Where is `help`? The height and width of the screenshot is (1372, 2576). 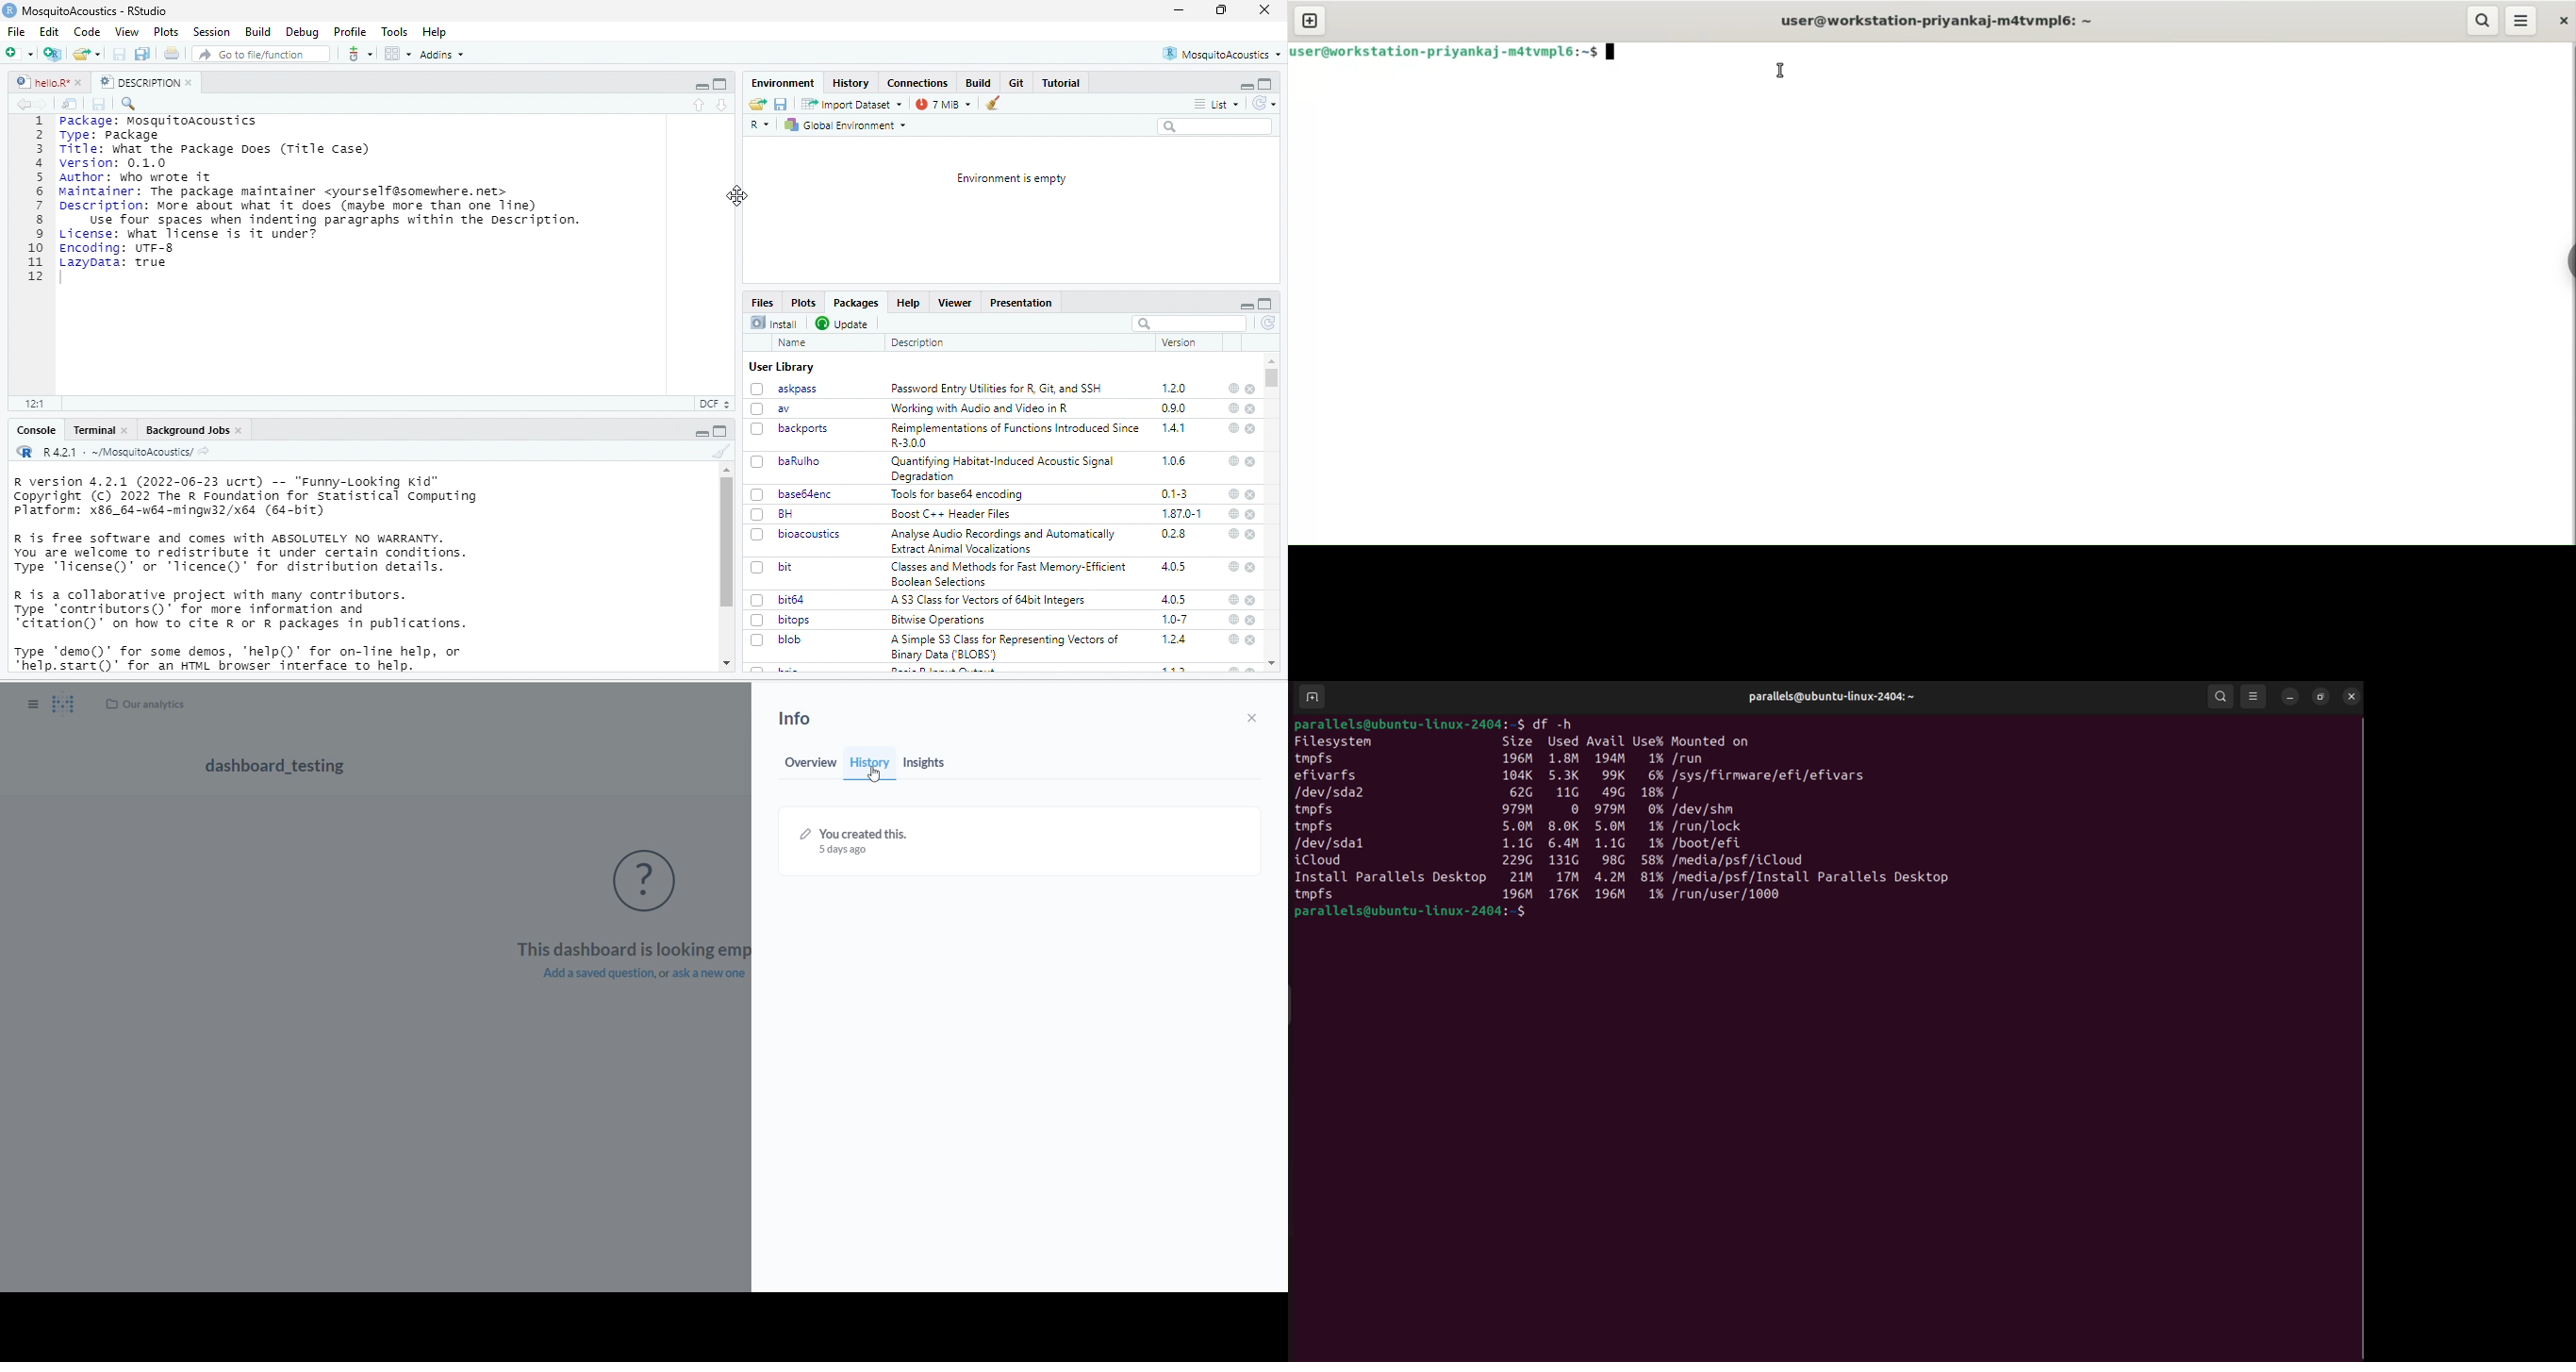 help is located at coordinates (1233, 601).